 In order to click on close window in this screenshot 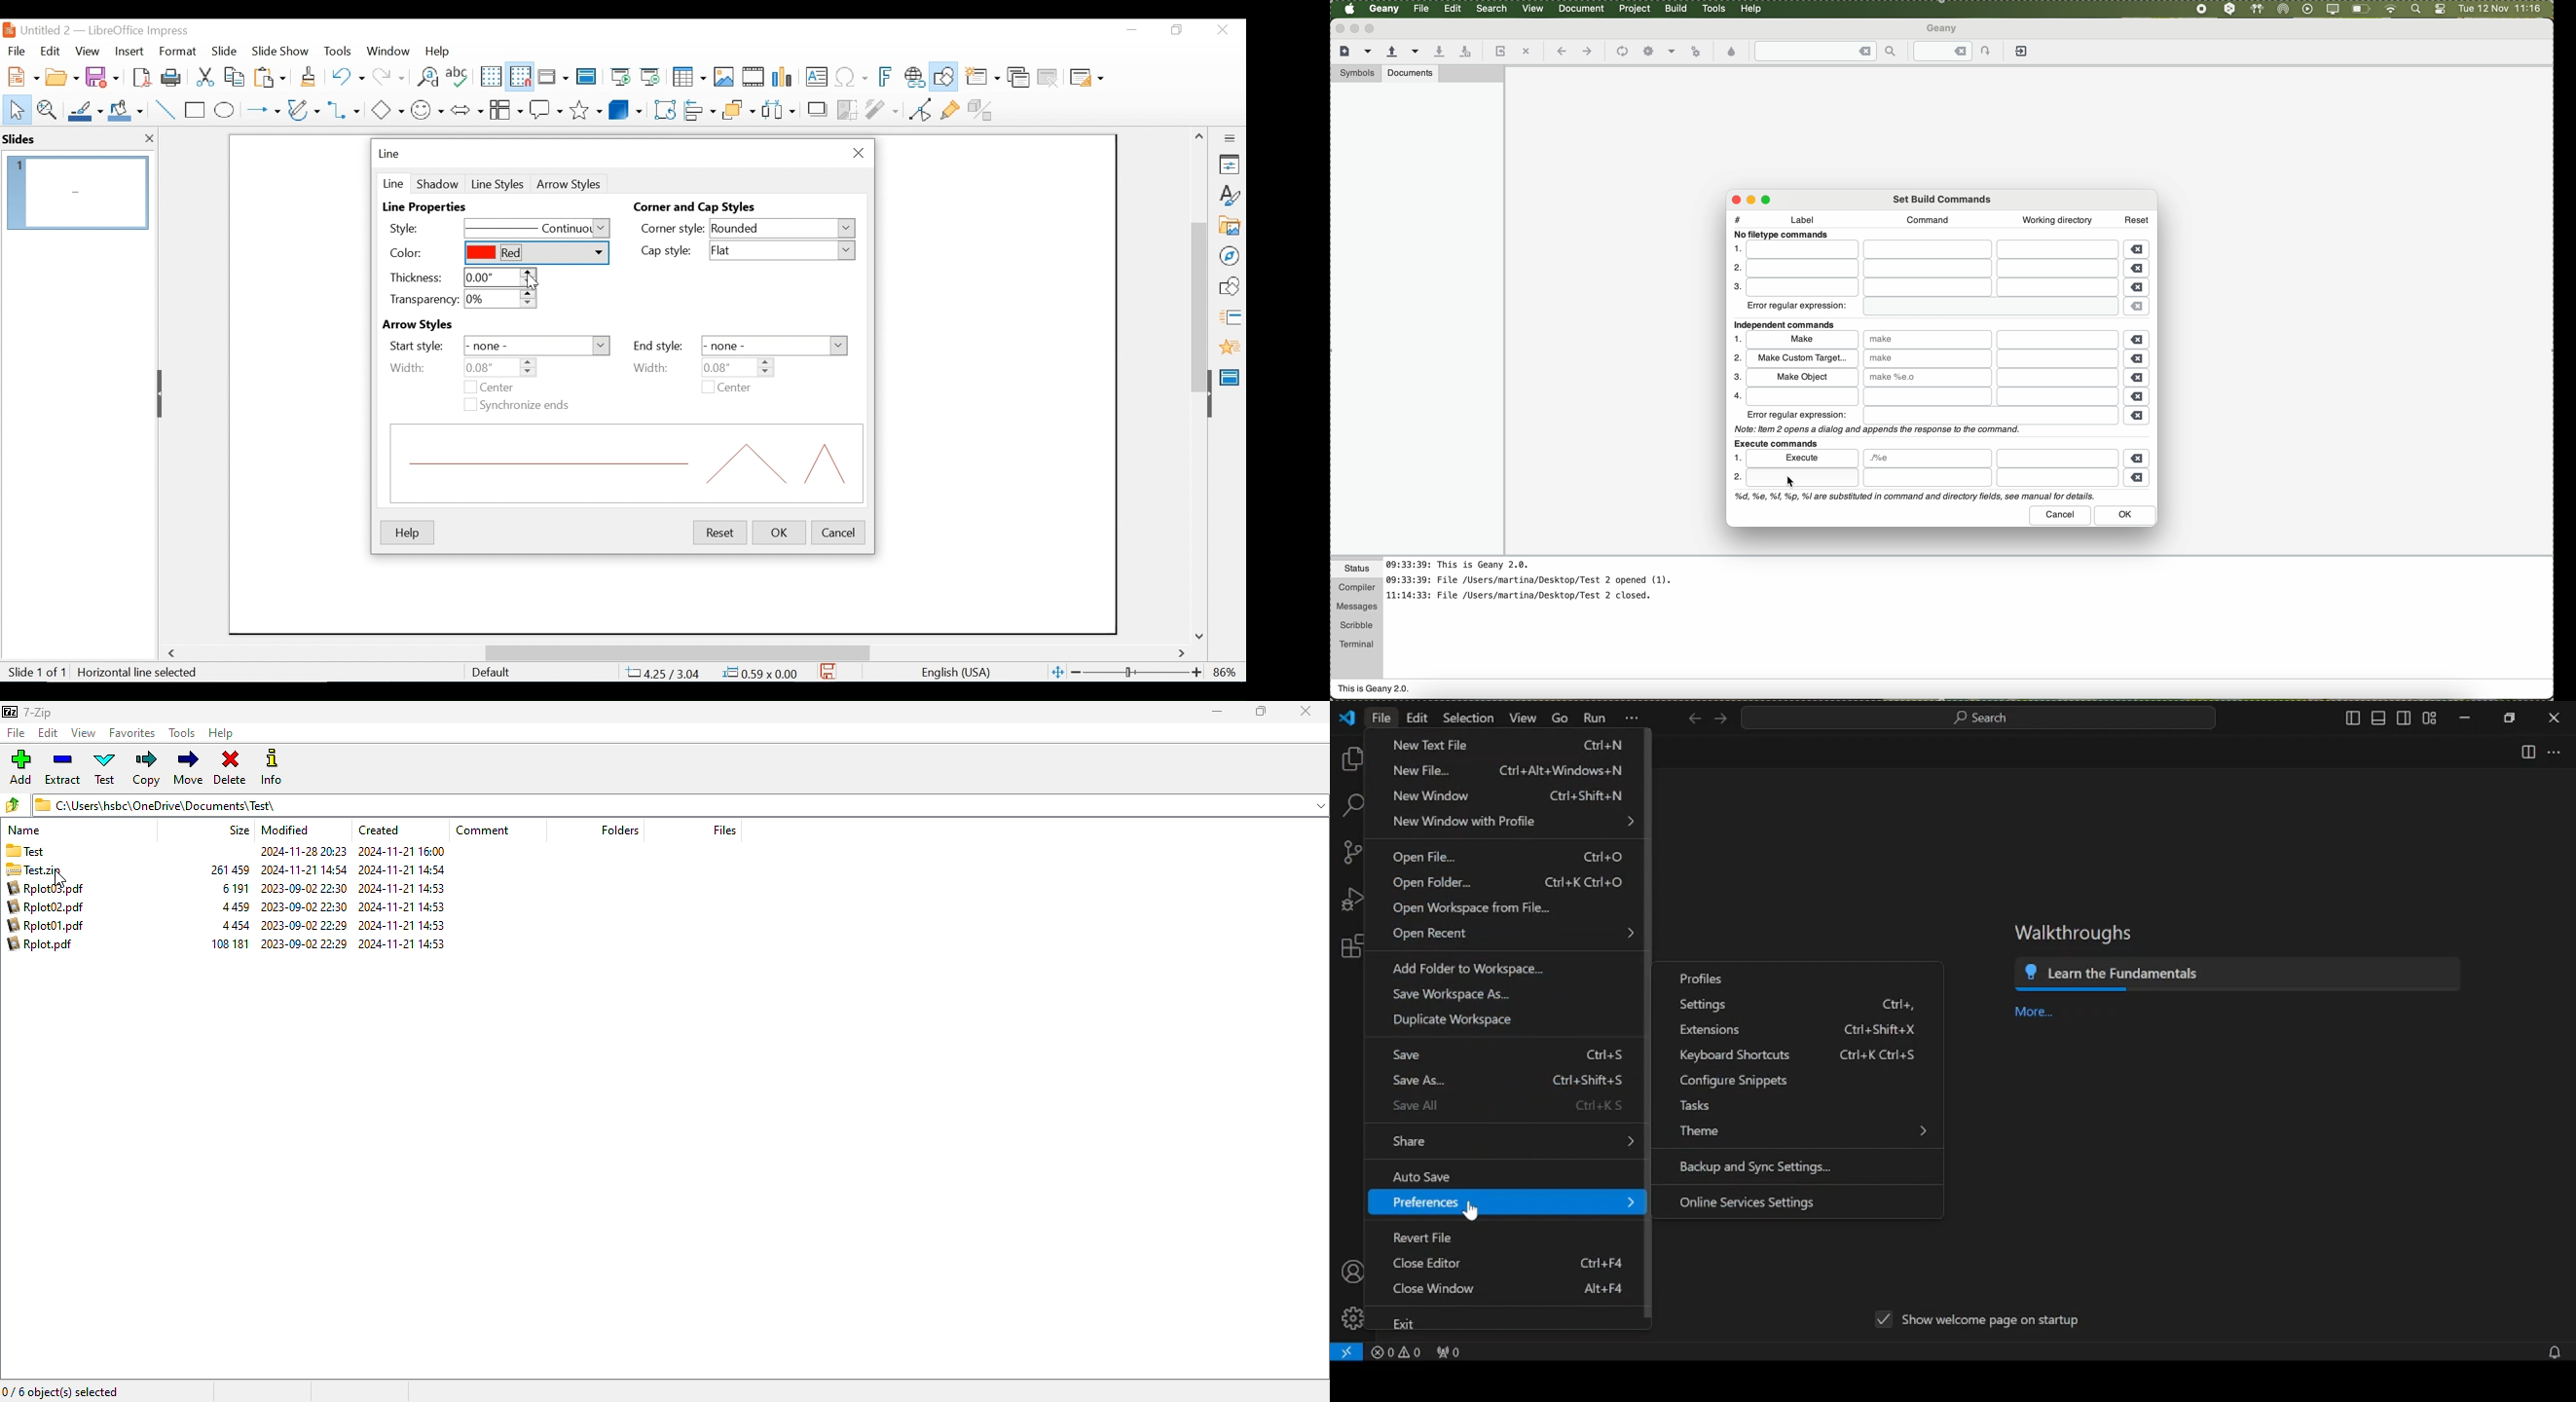, I will do `click(1435, 1288)`.